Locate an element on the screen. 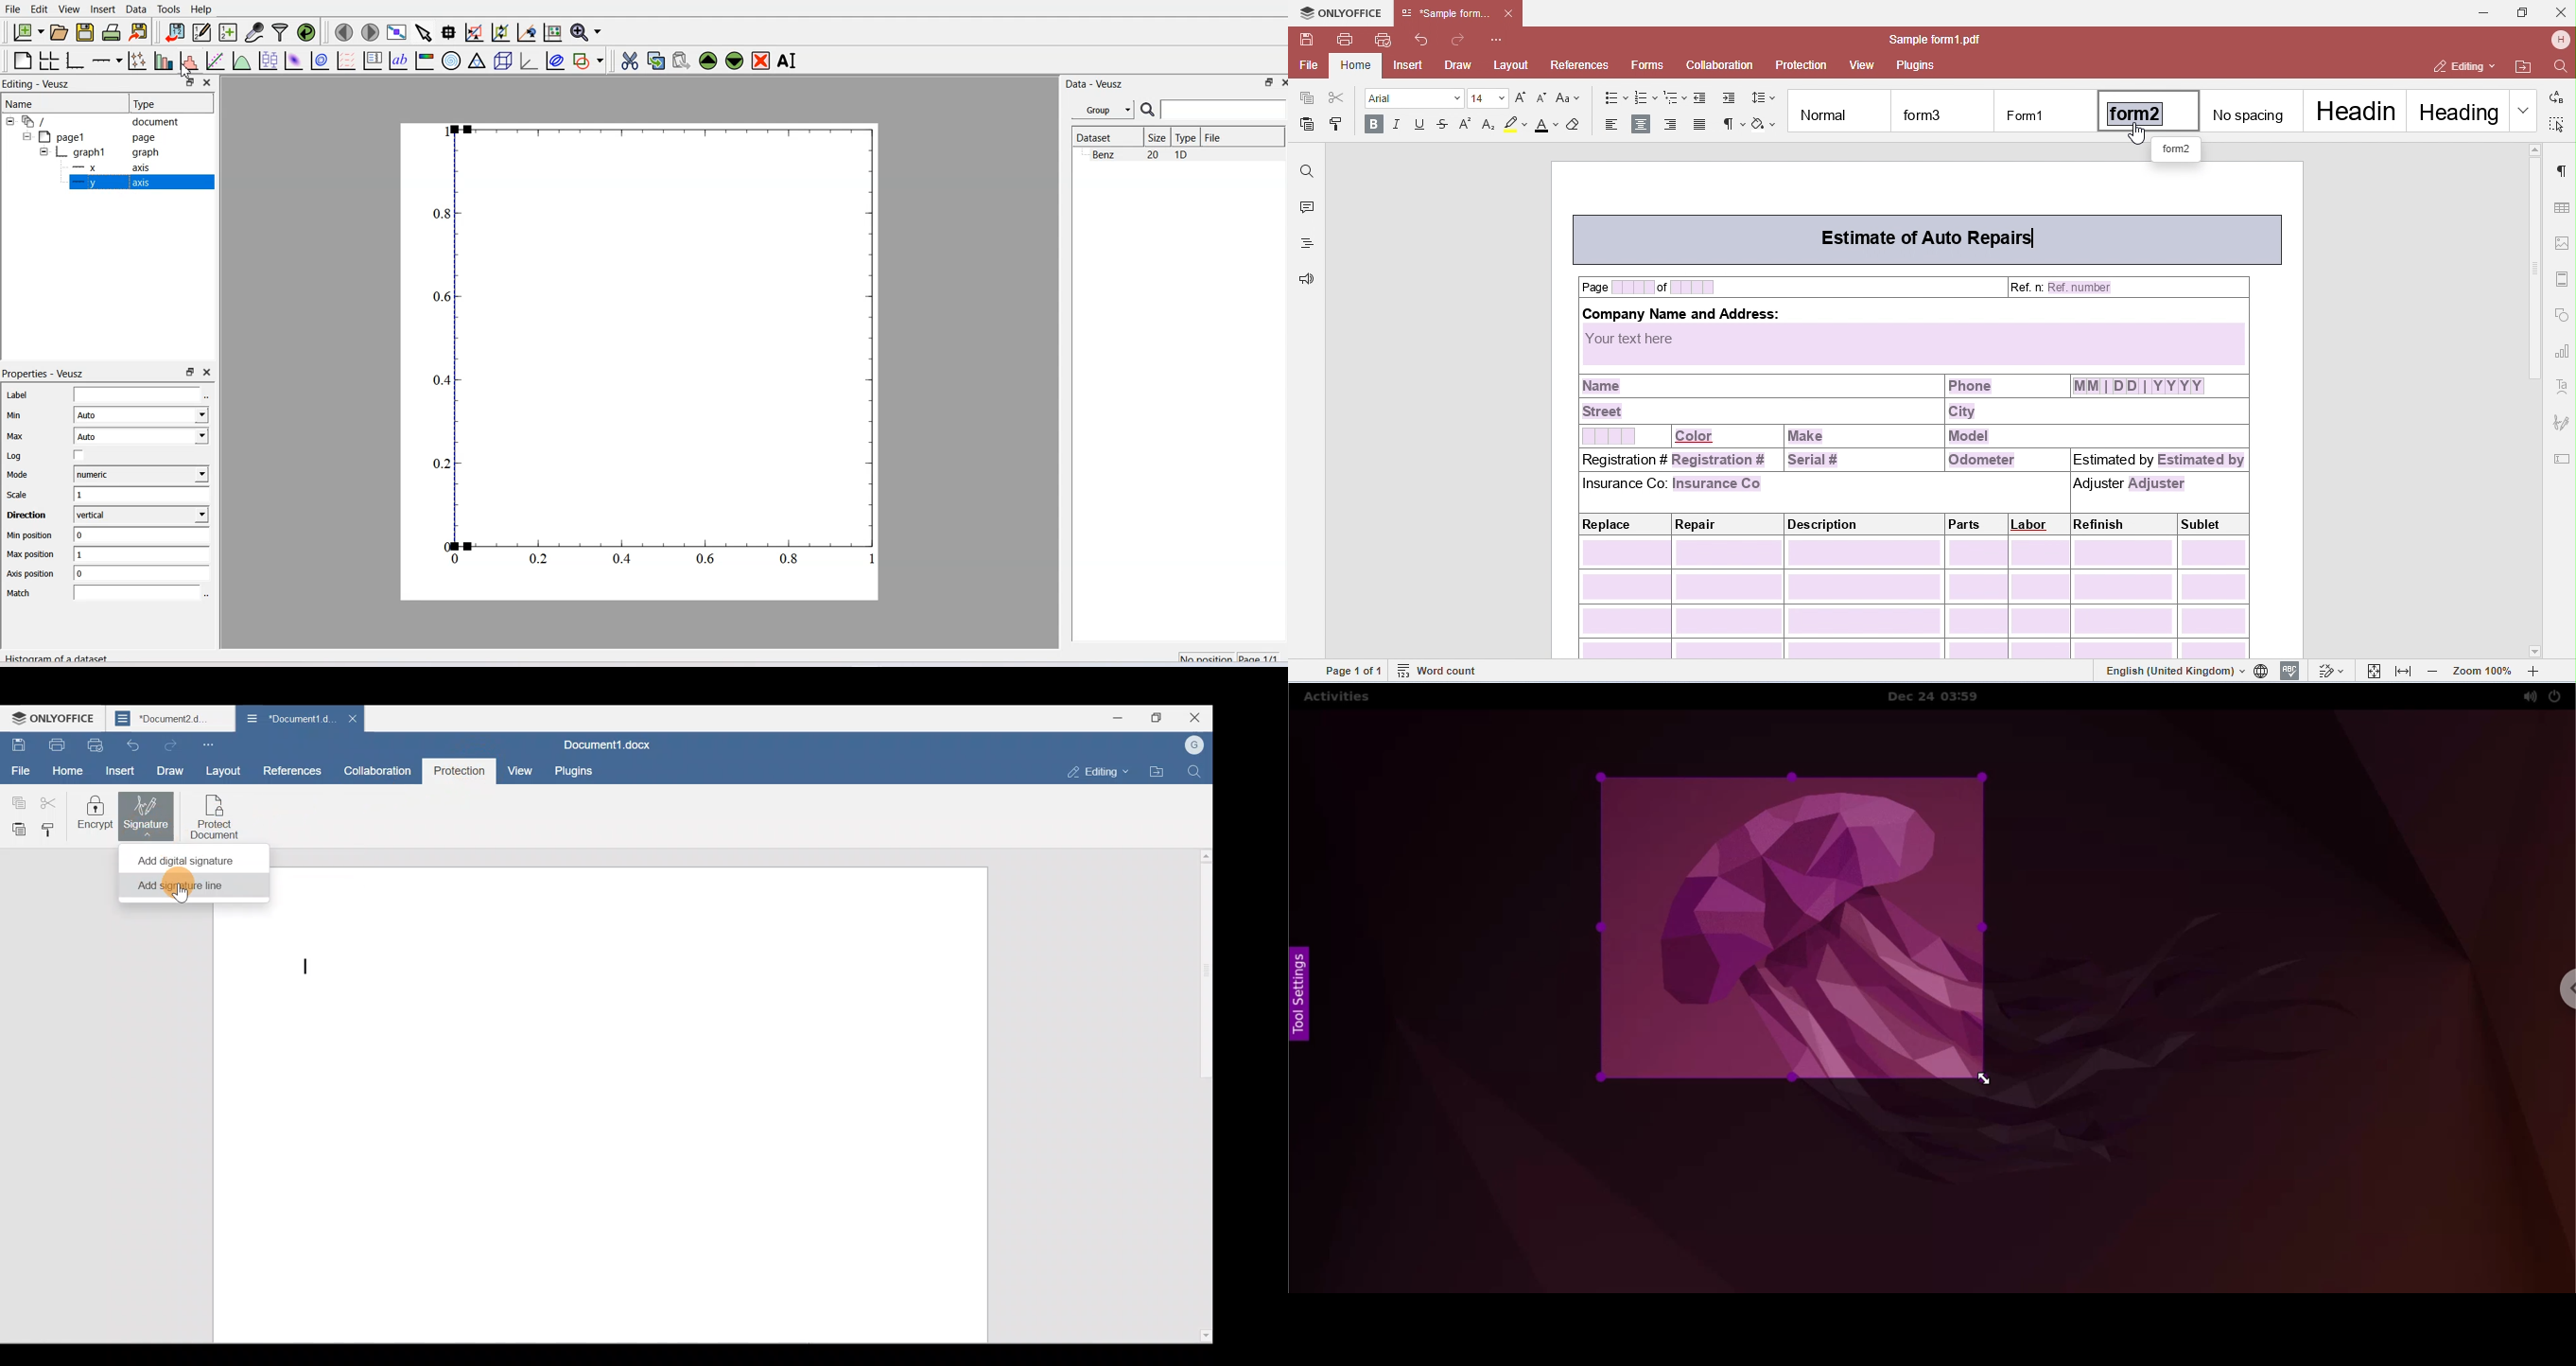  Graph Window is located at coordinates (651, 356).